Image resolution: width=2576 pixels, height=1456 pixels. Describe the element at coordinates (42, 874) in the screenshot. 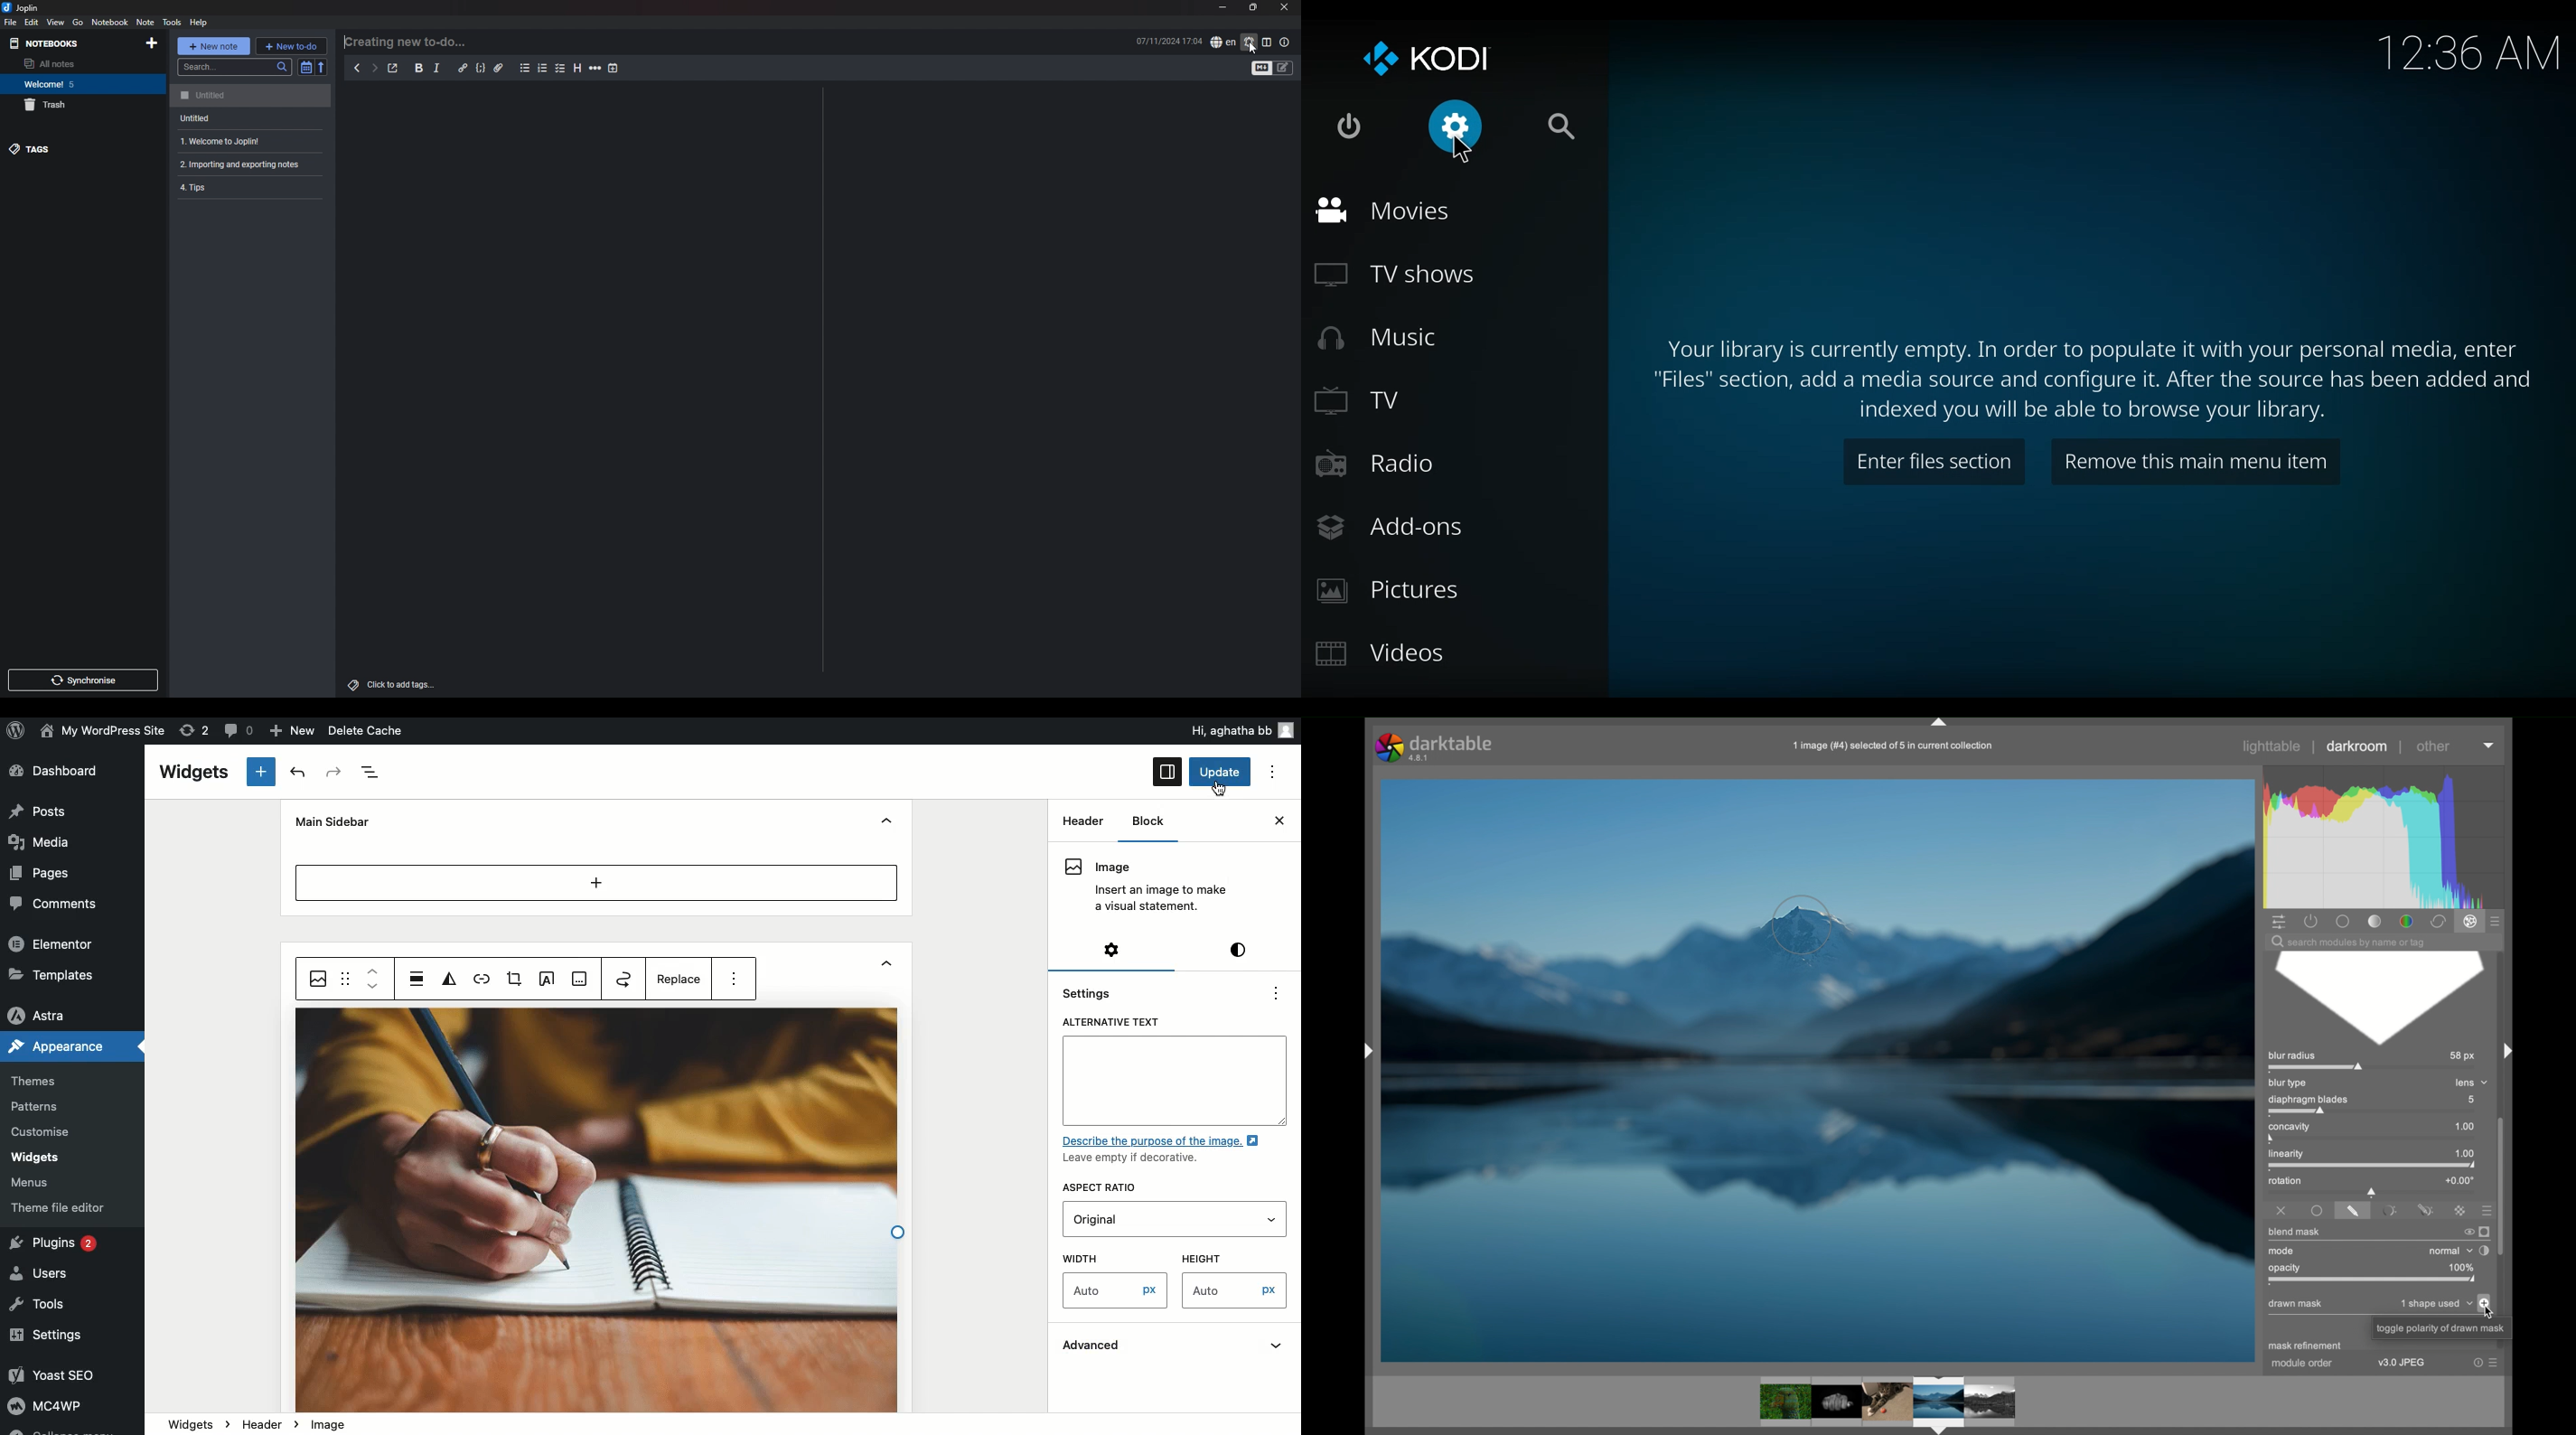

I see `Pages` at that location.